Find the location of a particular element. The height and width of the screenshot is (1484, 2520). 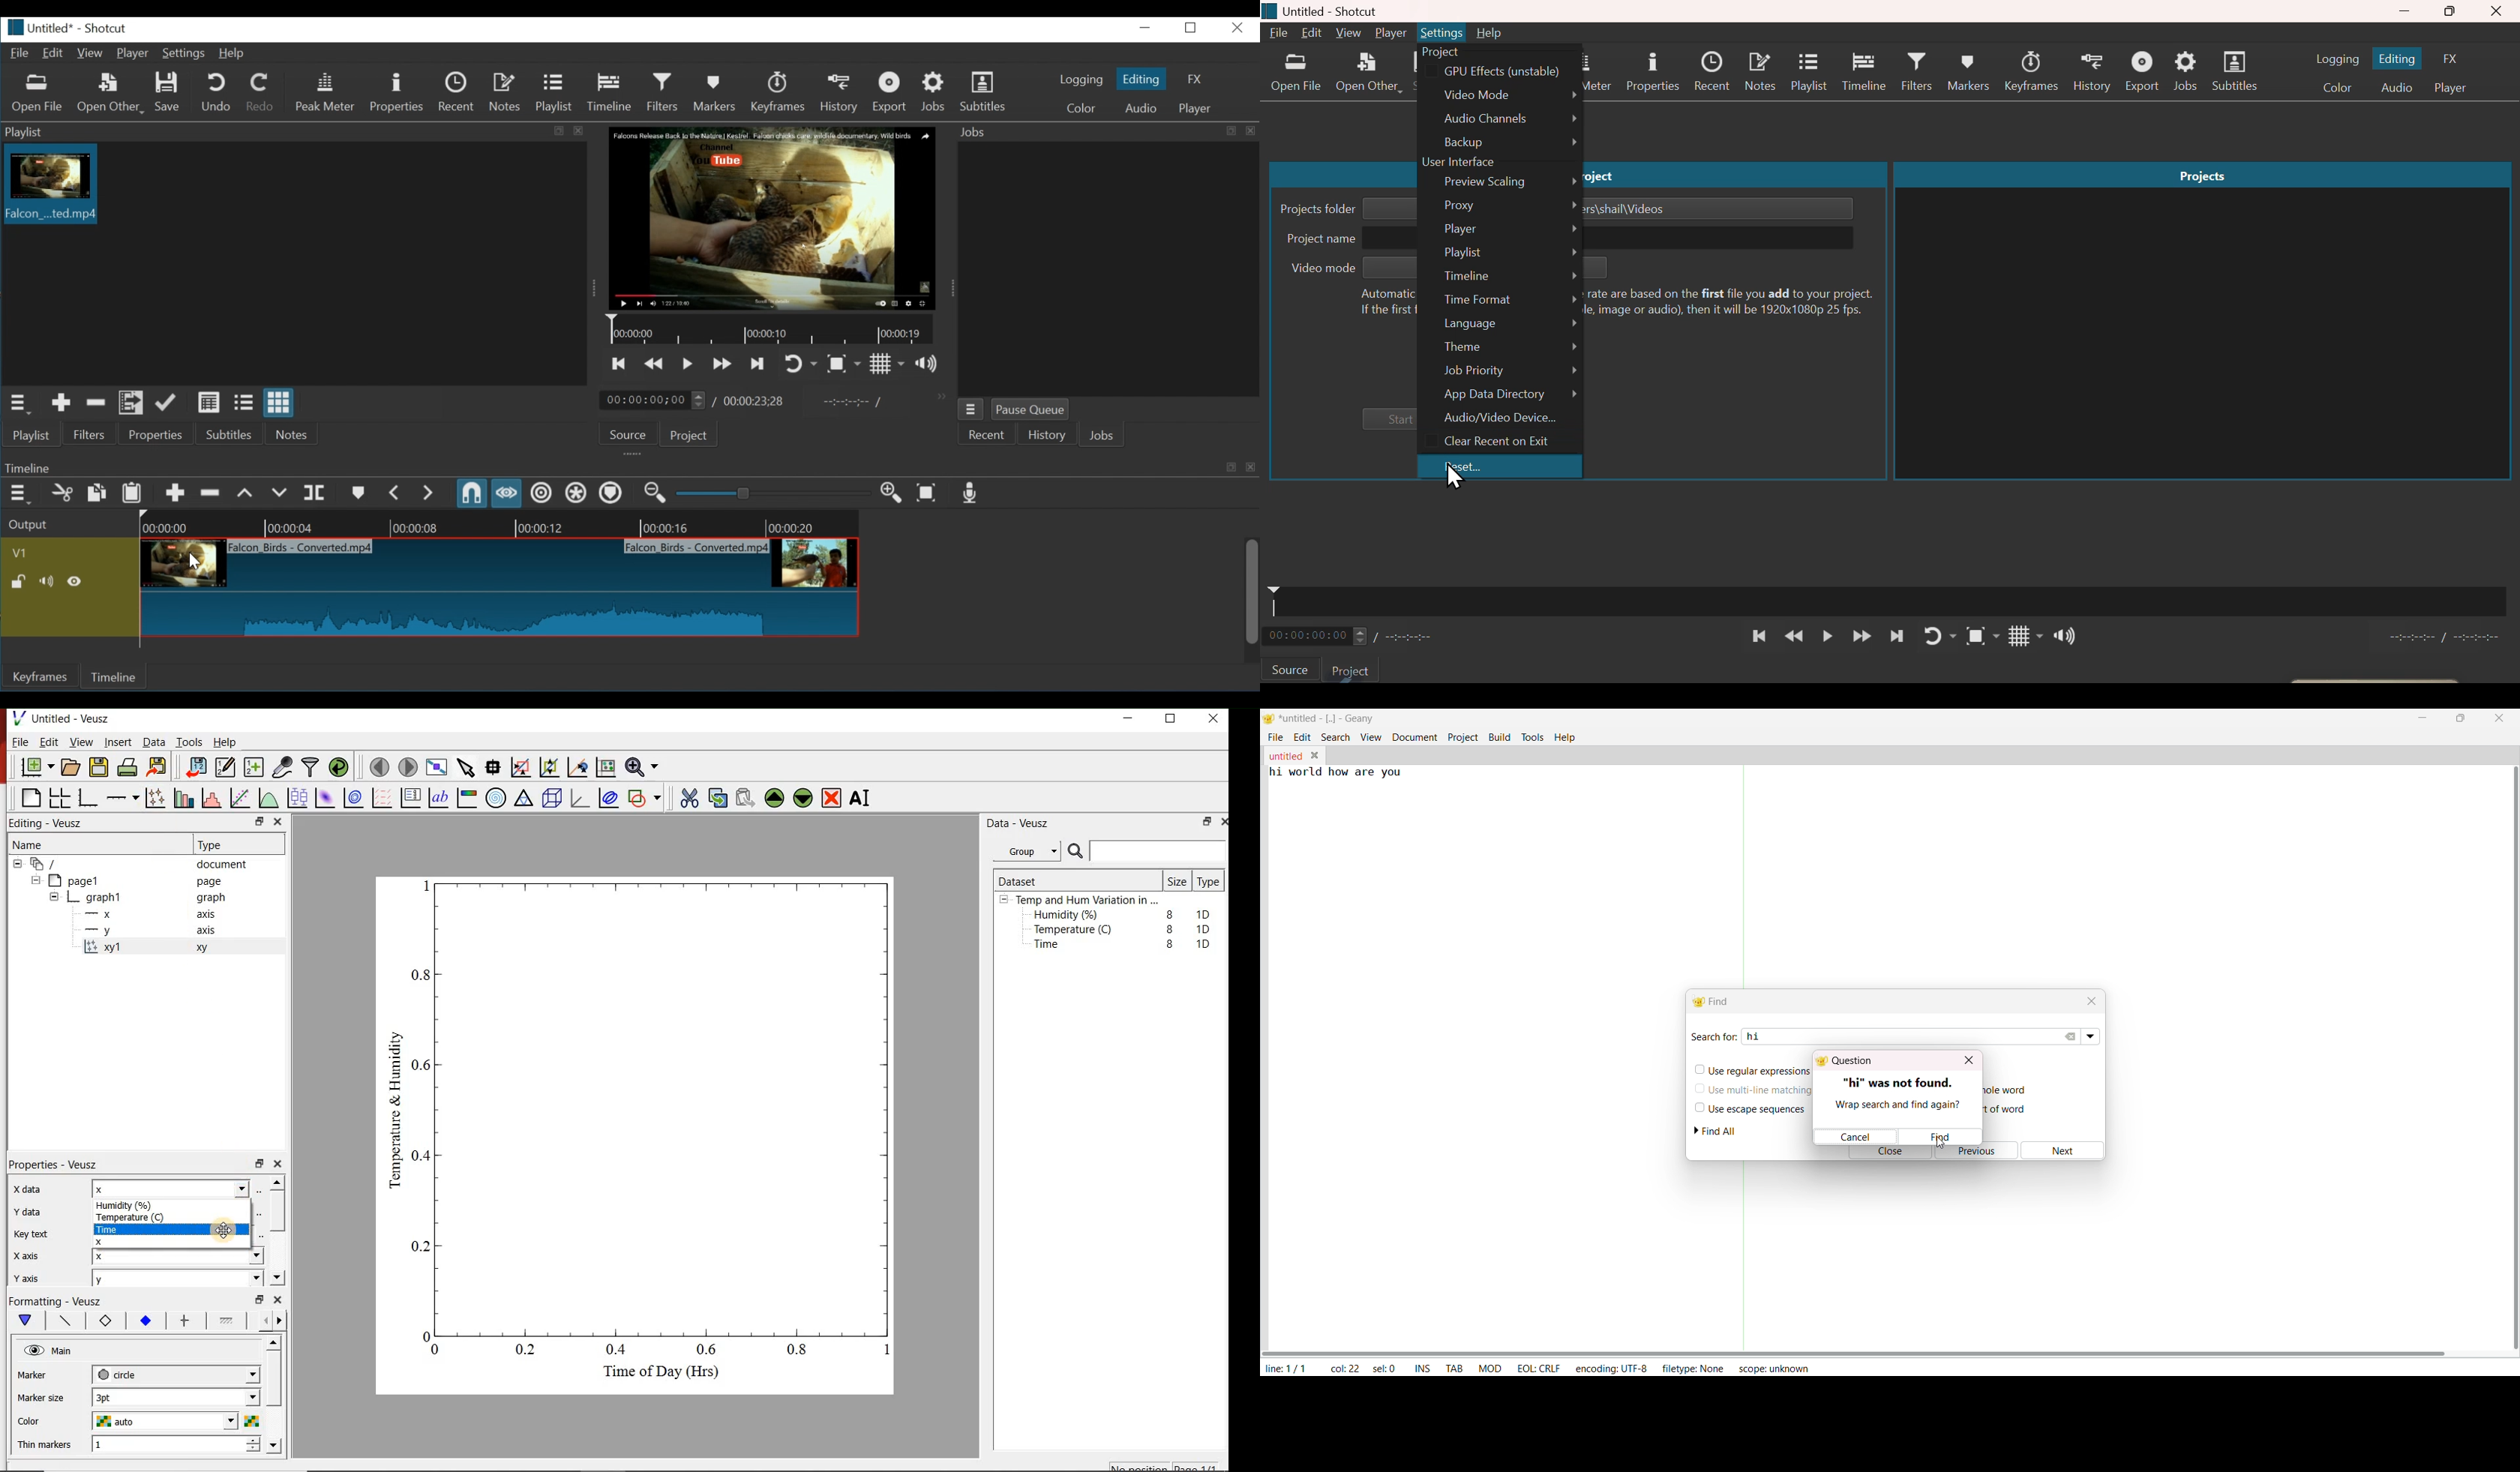

8 is located at coordinates (1167, 928).